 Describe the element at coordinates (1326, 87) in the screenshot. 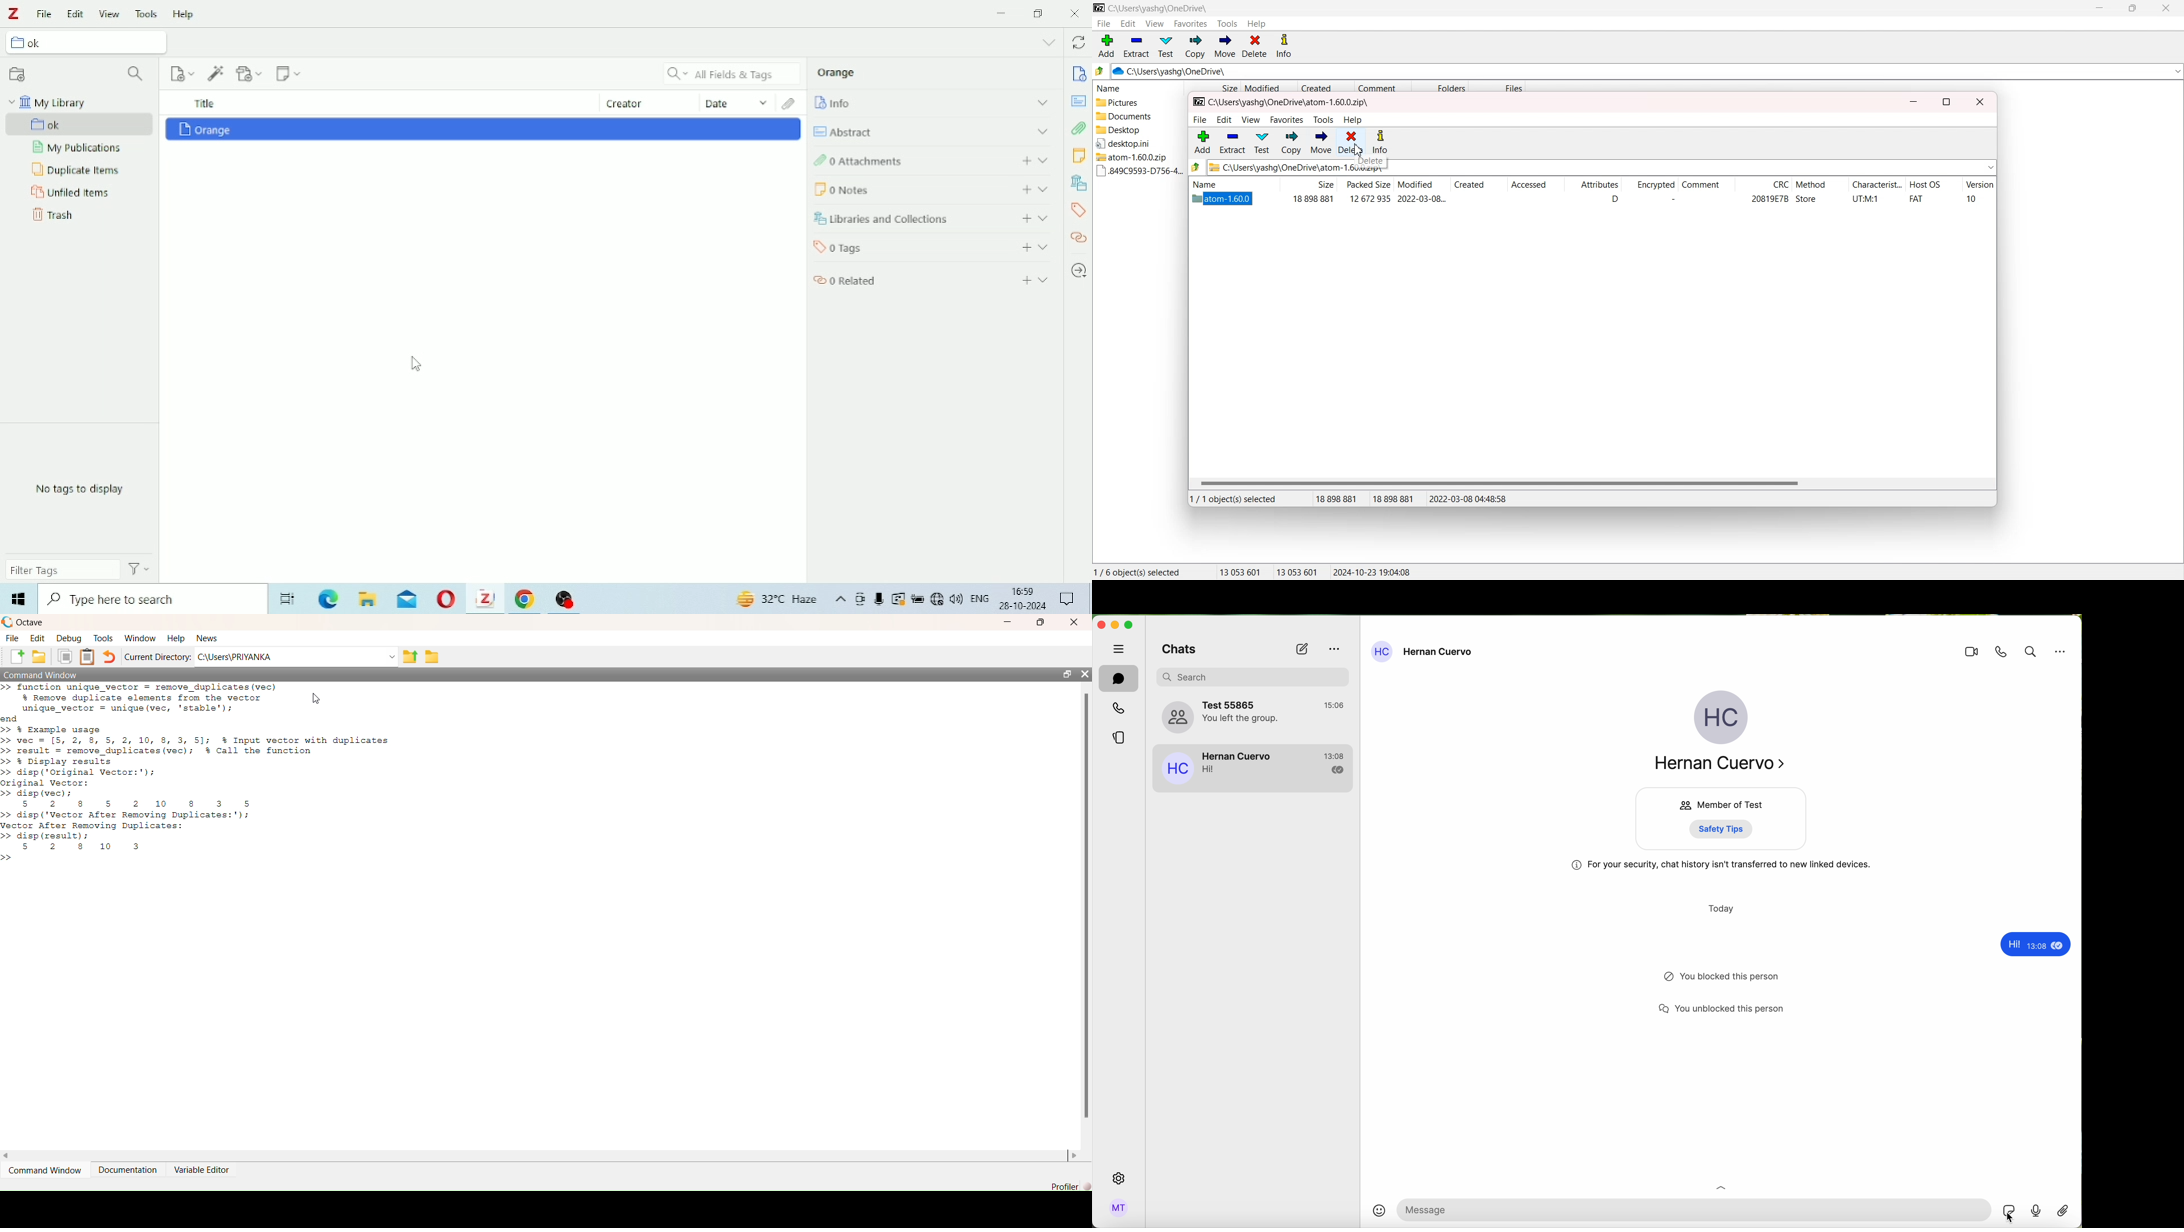

I see `Created Date` at that location.